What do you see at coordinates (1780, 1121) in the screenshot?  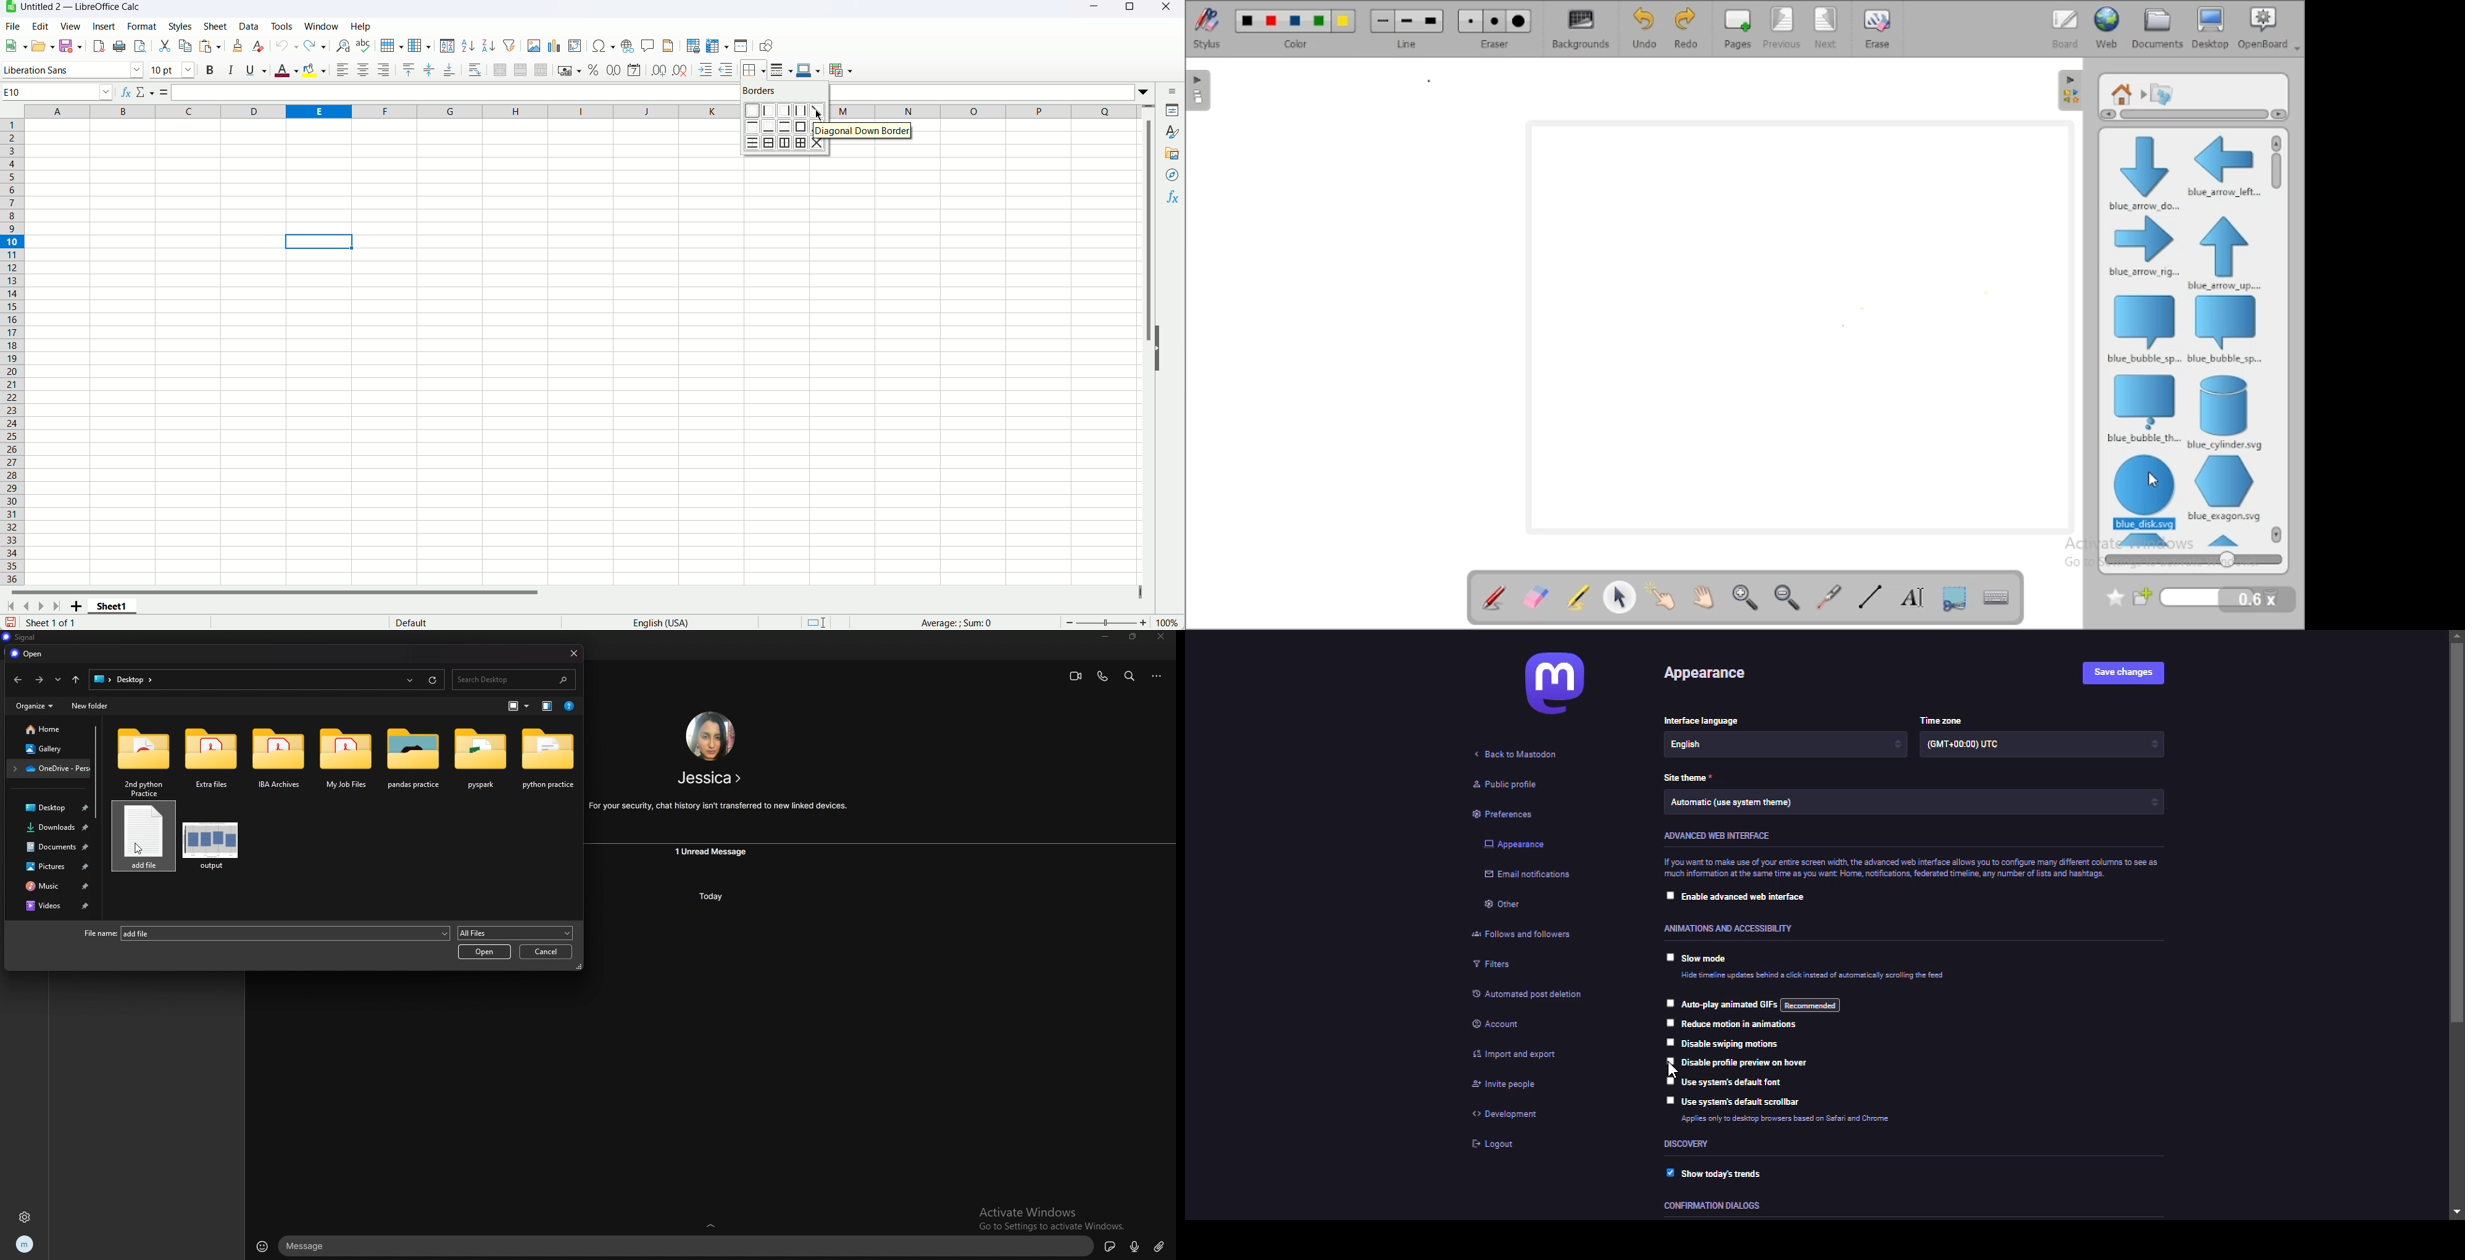 I see `info` at bounding box center [1780, 1121].